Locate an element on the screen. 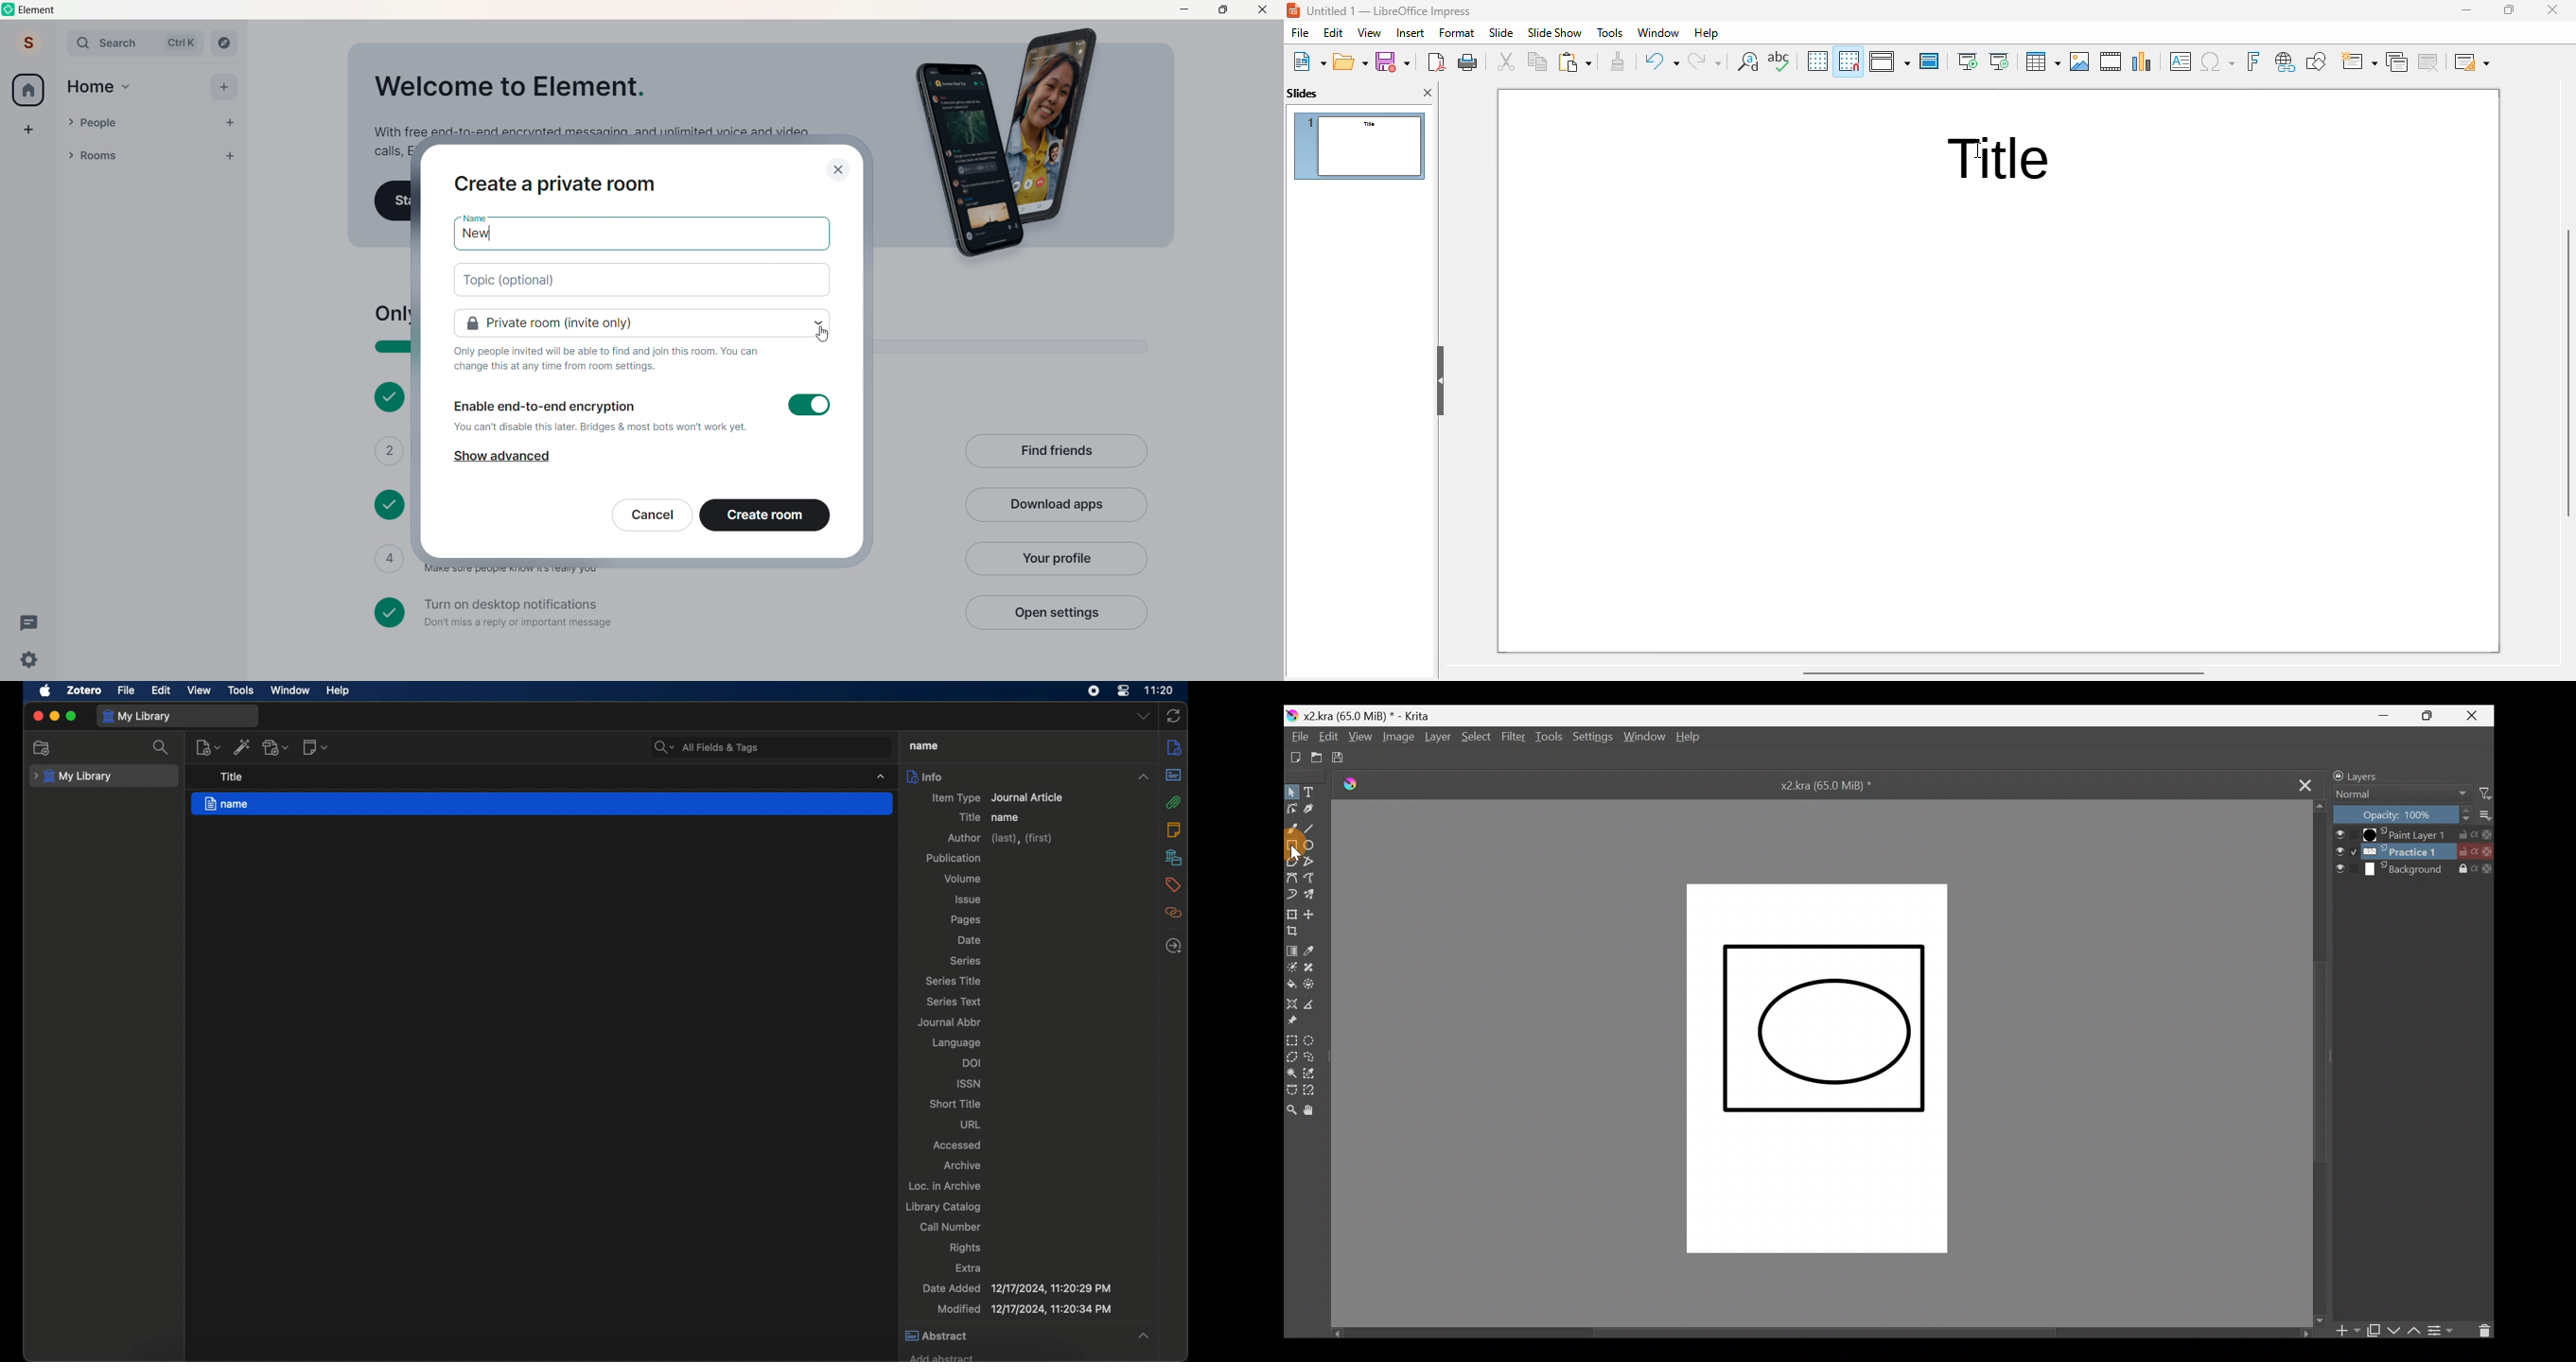  pages is located at coordinates (966, 921).